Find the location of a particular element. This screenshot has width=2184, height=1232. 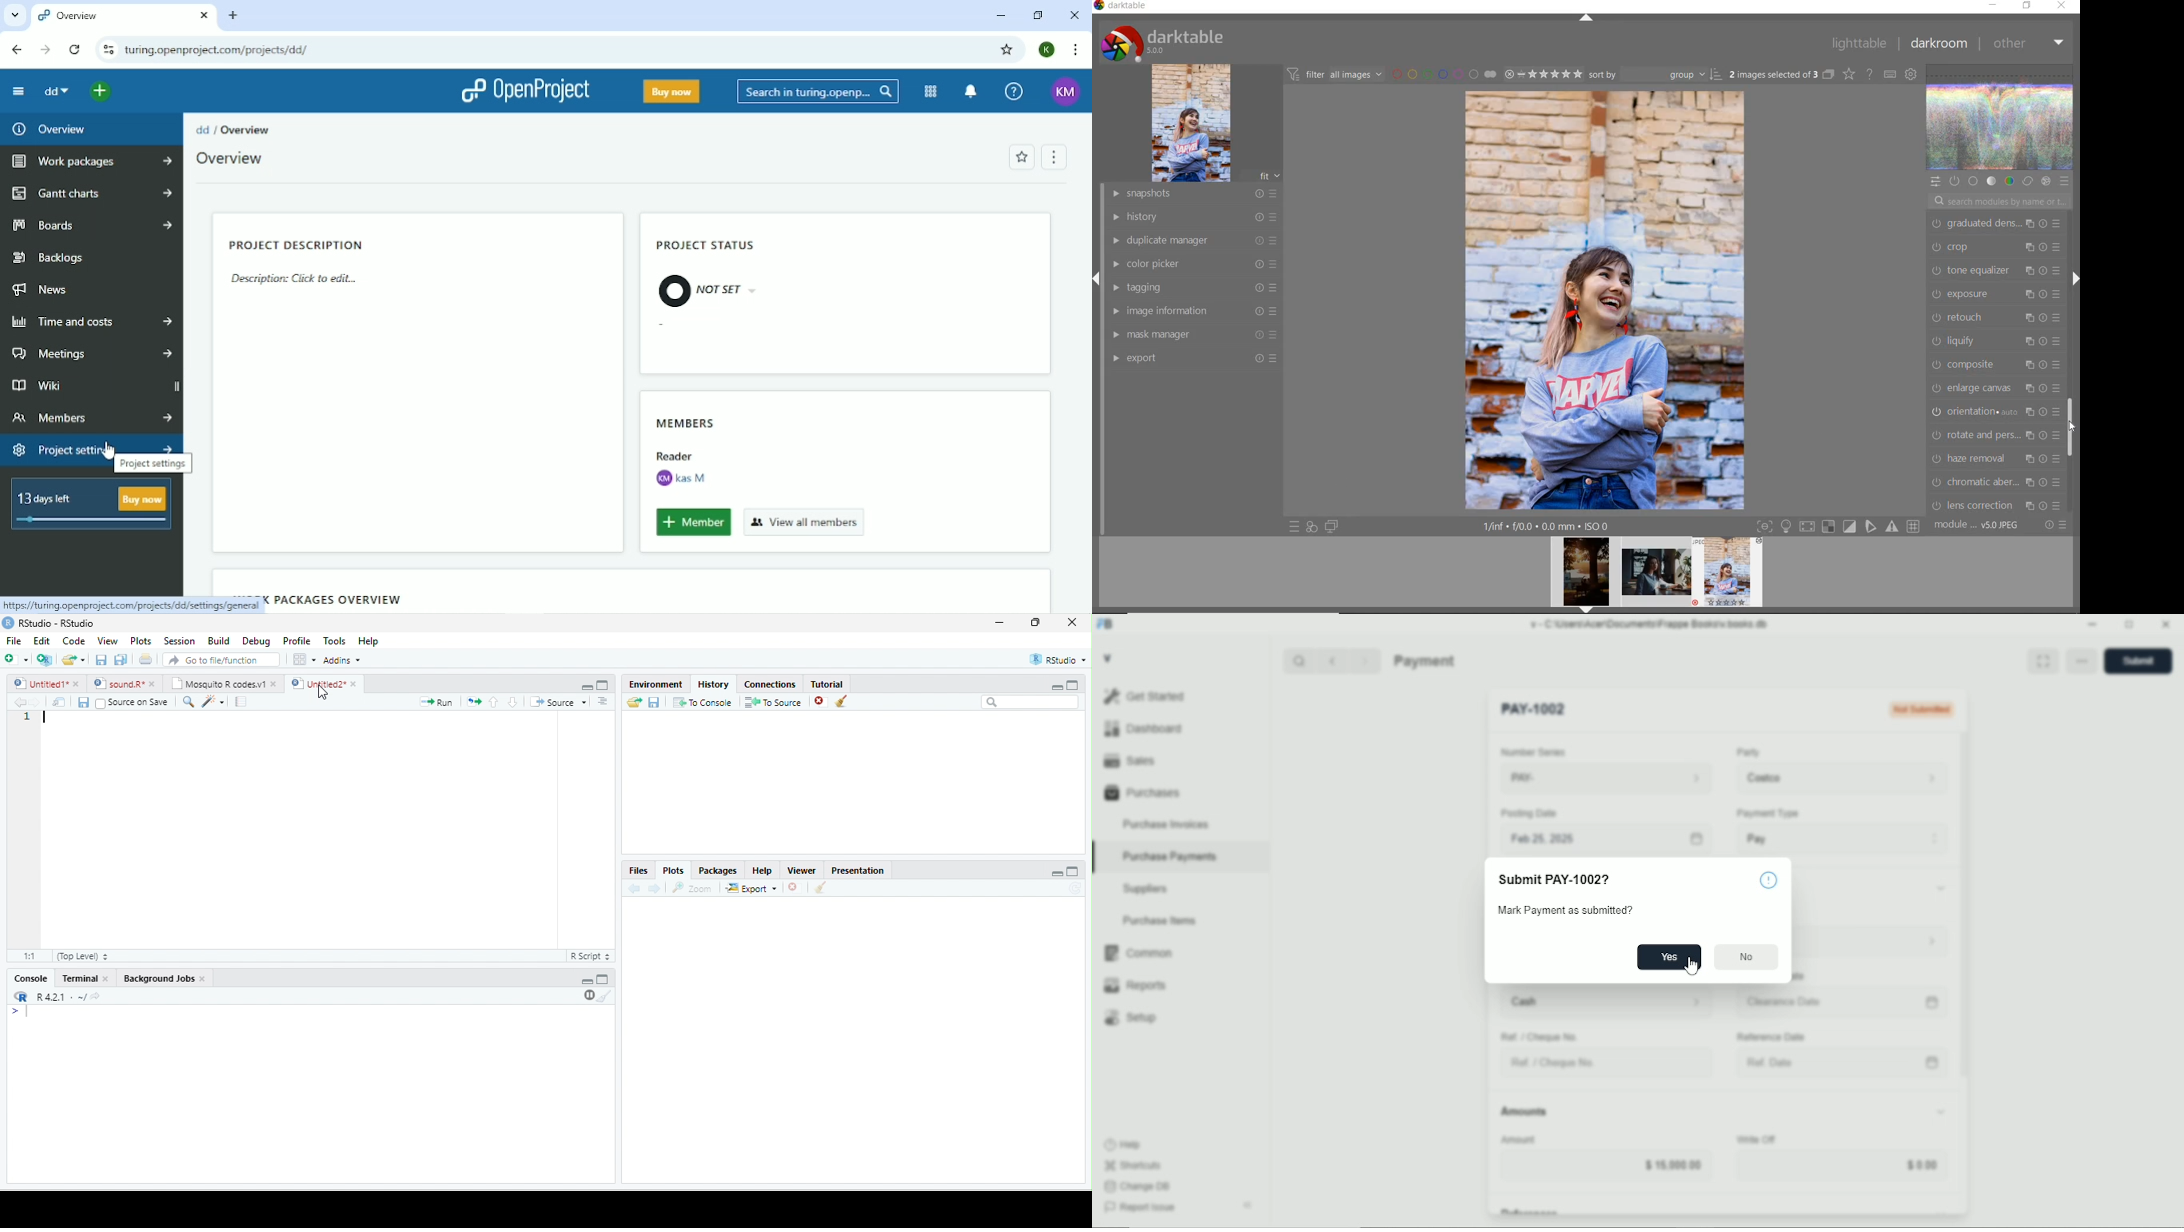

save is located at coordinates (101, 660).